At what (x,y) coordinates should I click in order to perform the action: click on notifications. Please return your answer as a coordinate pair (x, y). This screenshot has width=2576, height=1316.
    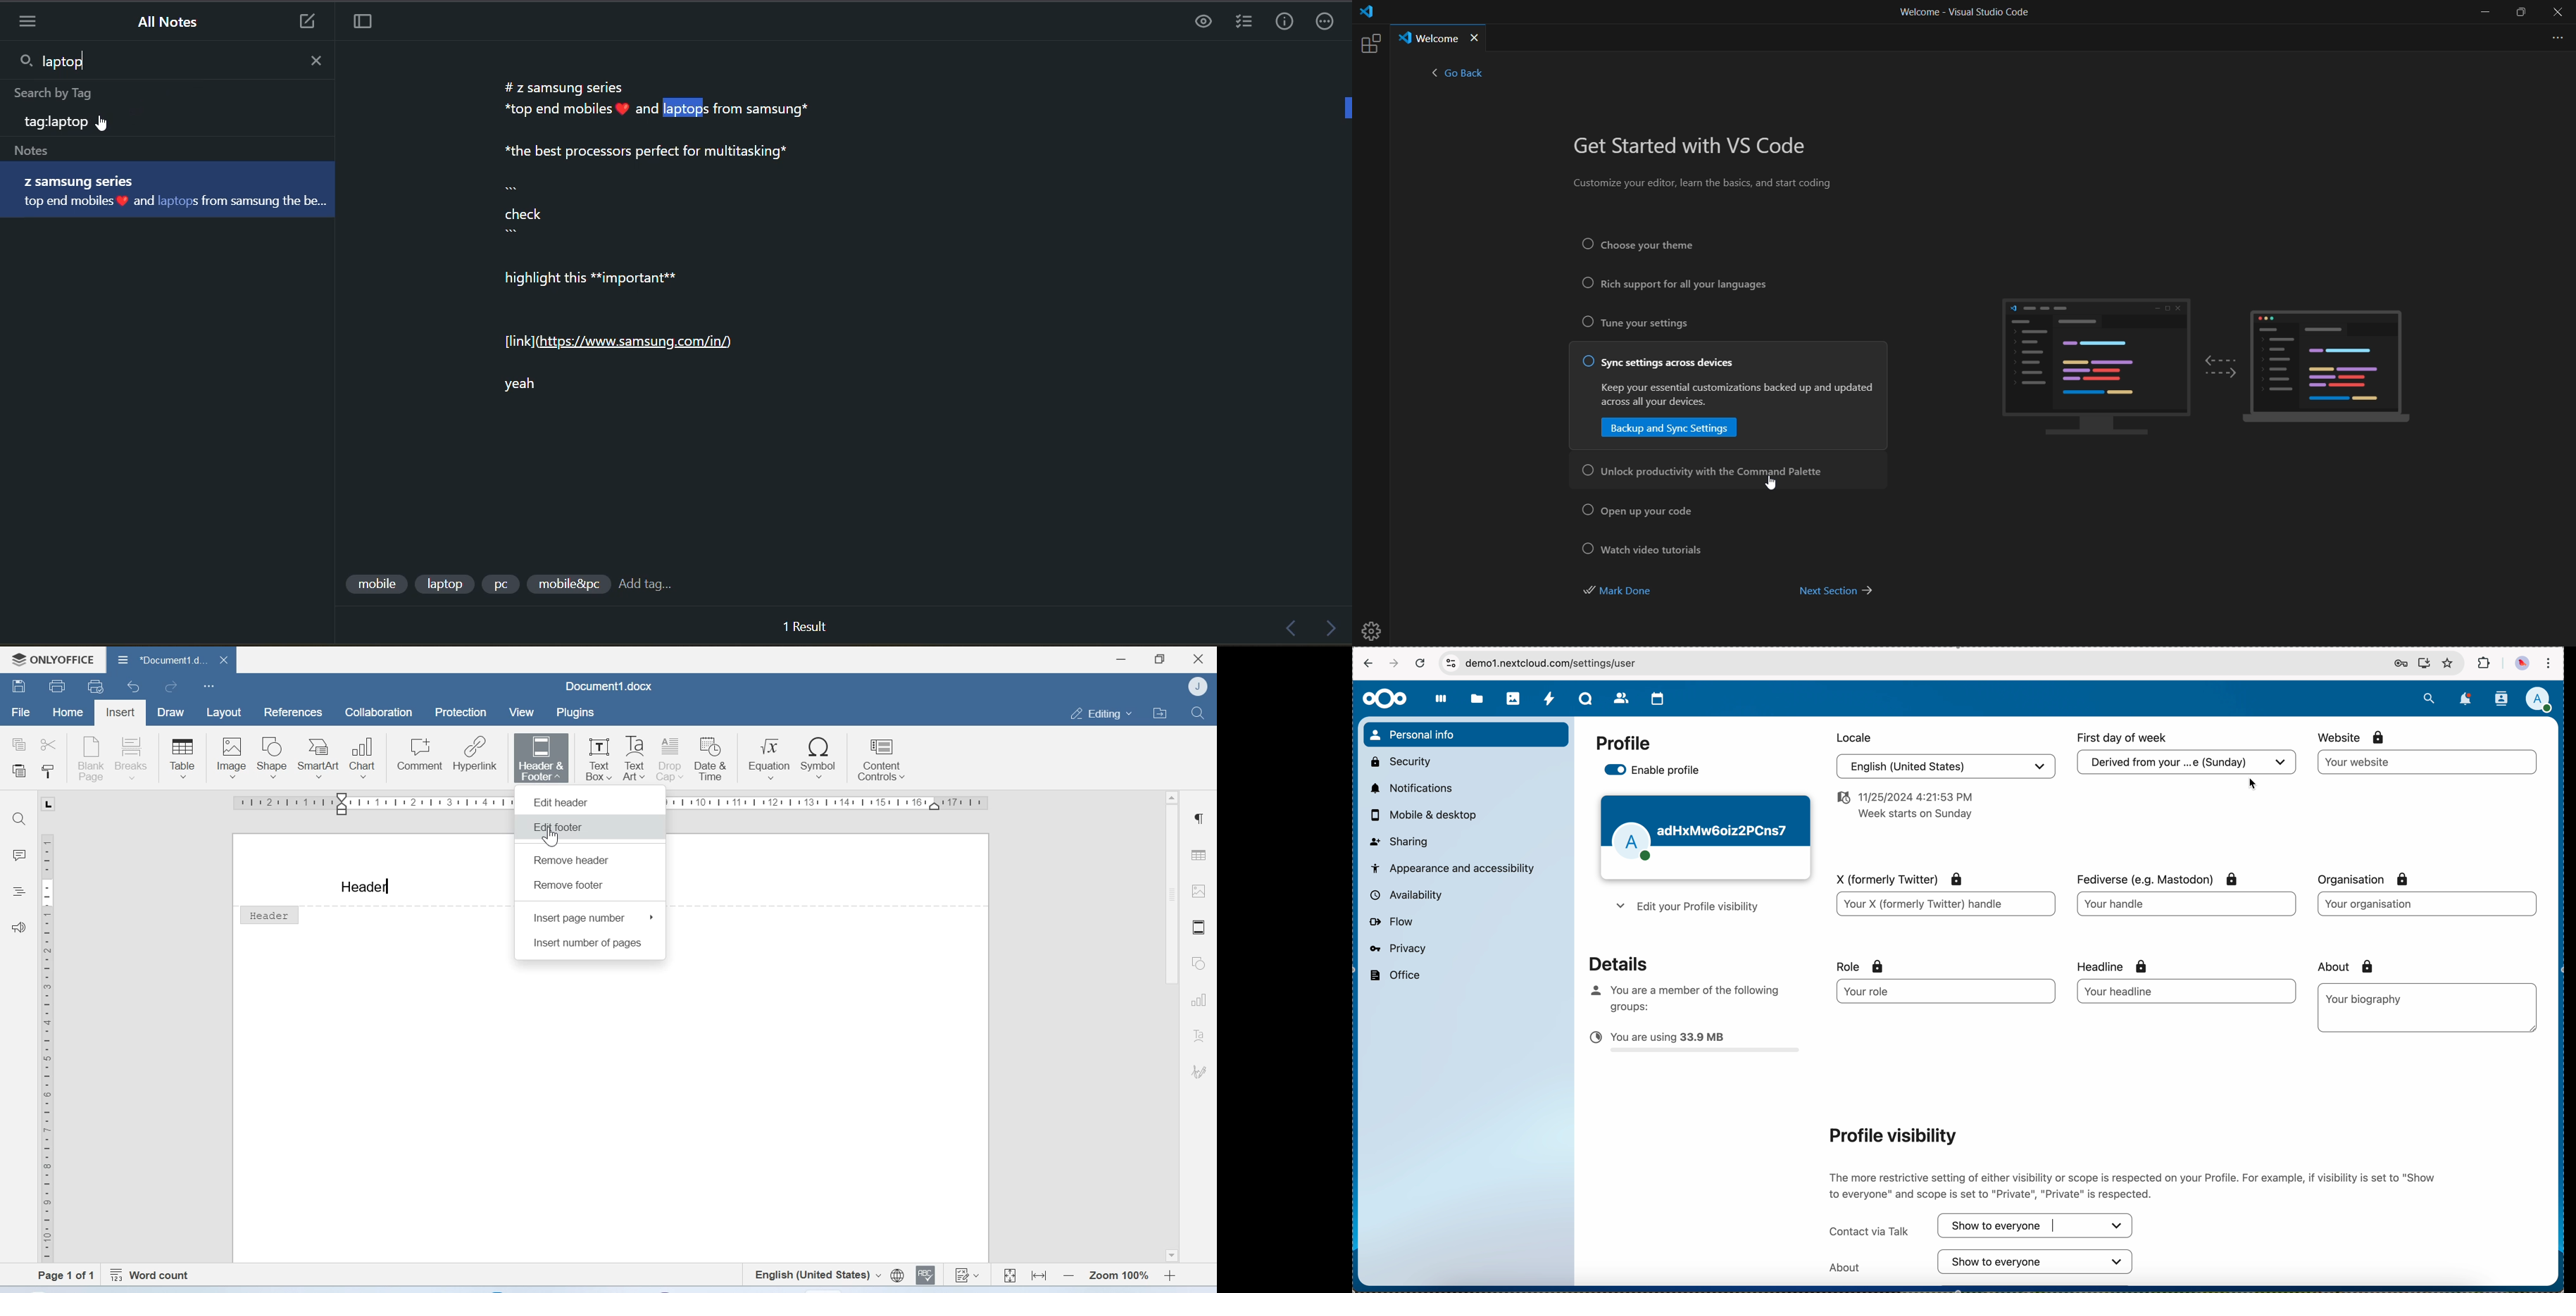
    Looking at the image, I should click on (1409, 788).